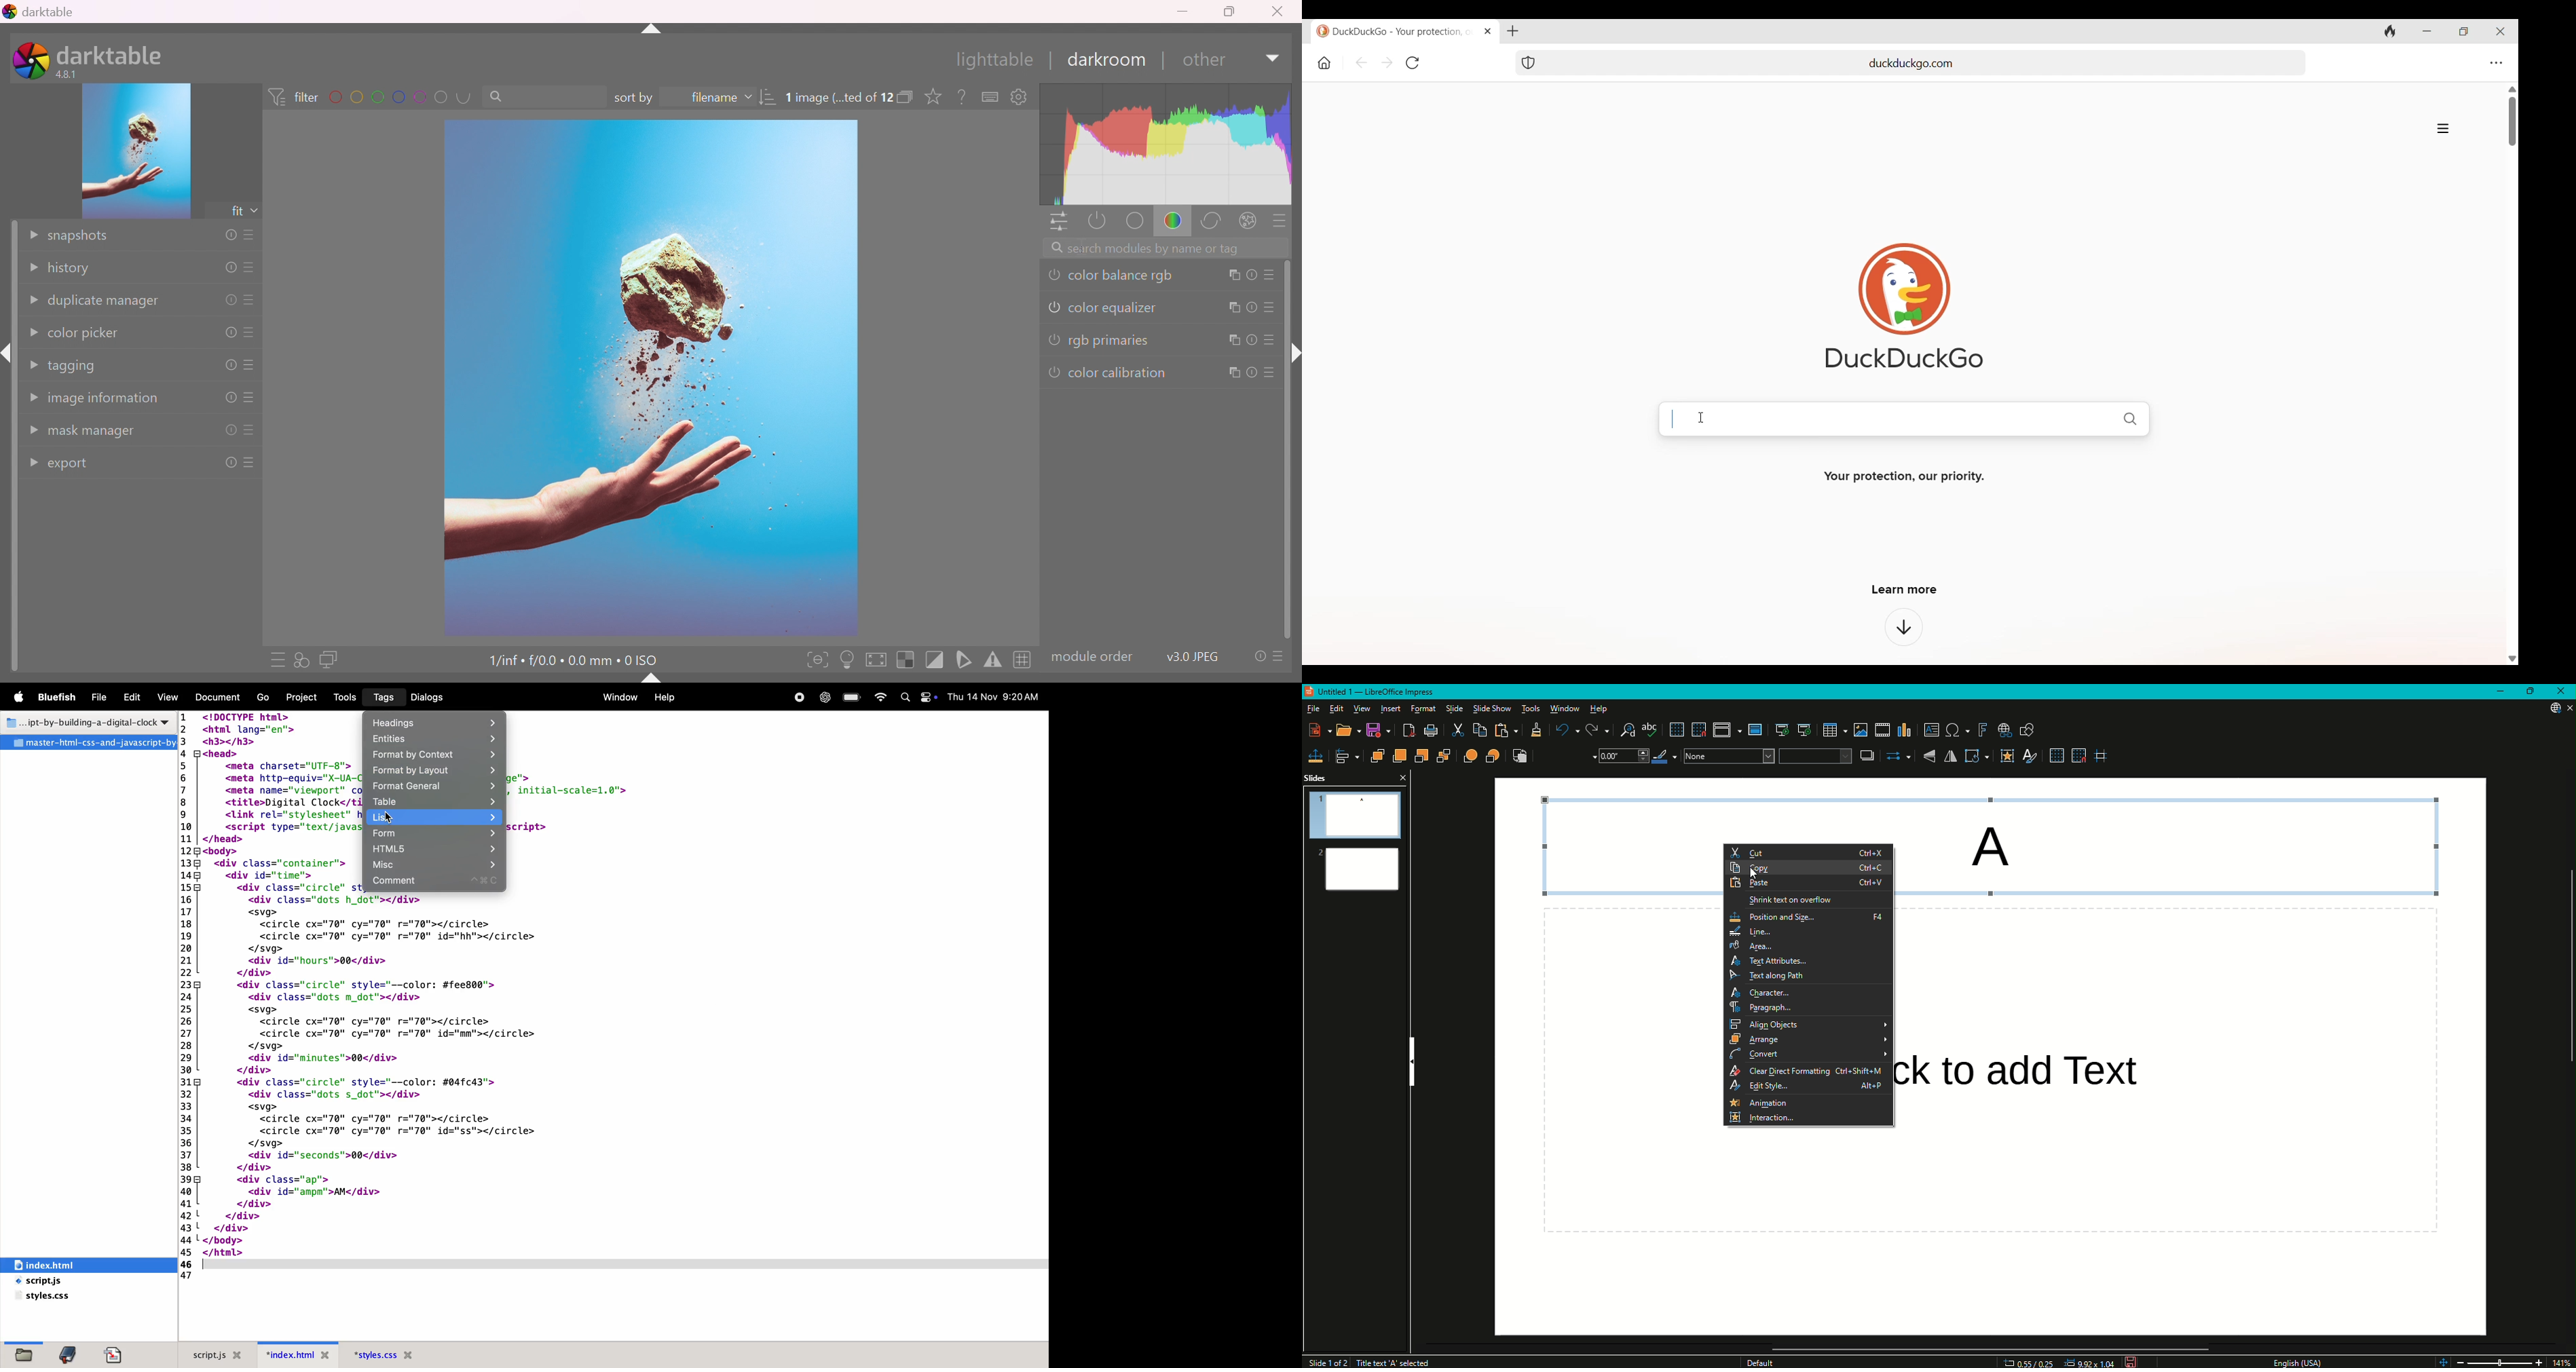 The image size is (2576, 1372). What do you see at coordinates (1882, 728) in the screenshot?
I see `Insert Audio or Video` at bounding box center [1882, 728].